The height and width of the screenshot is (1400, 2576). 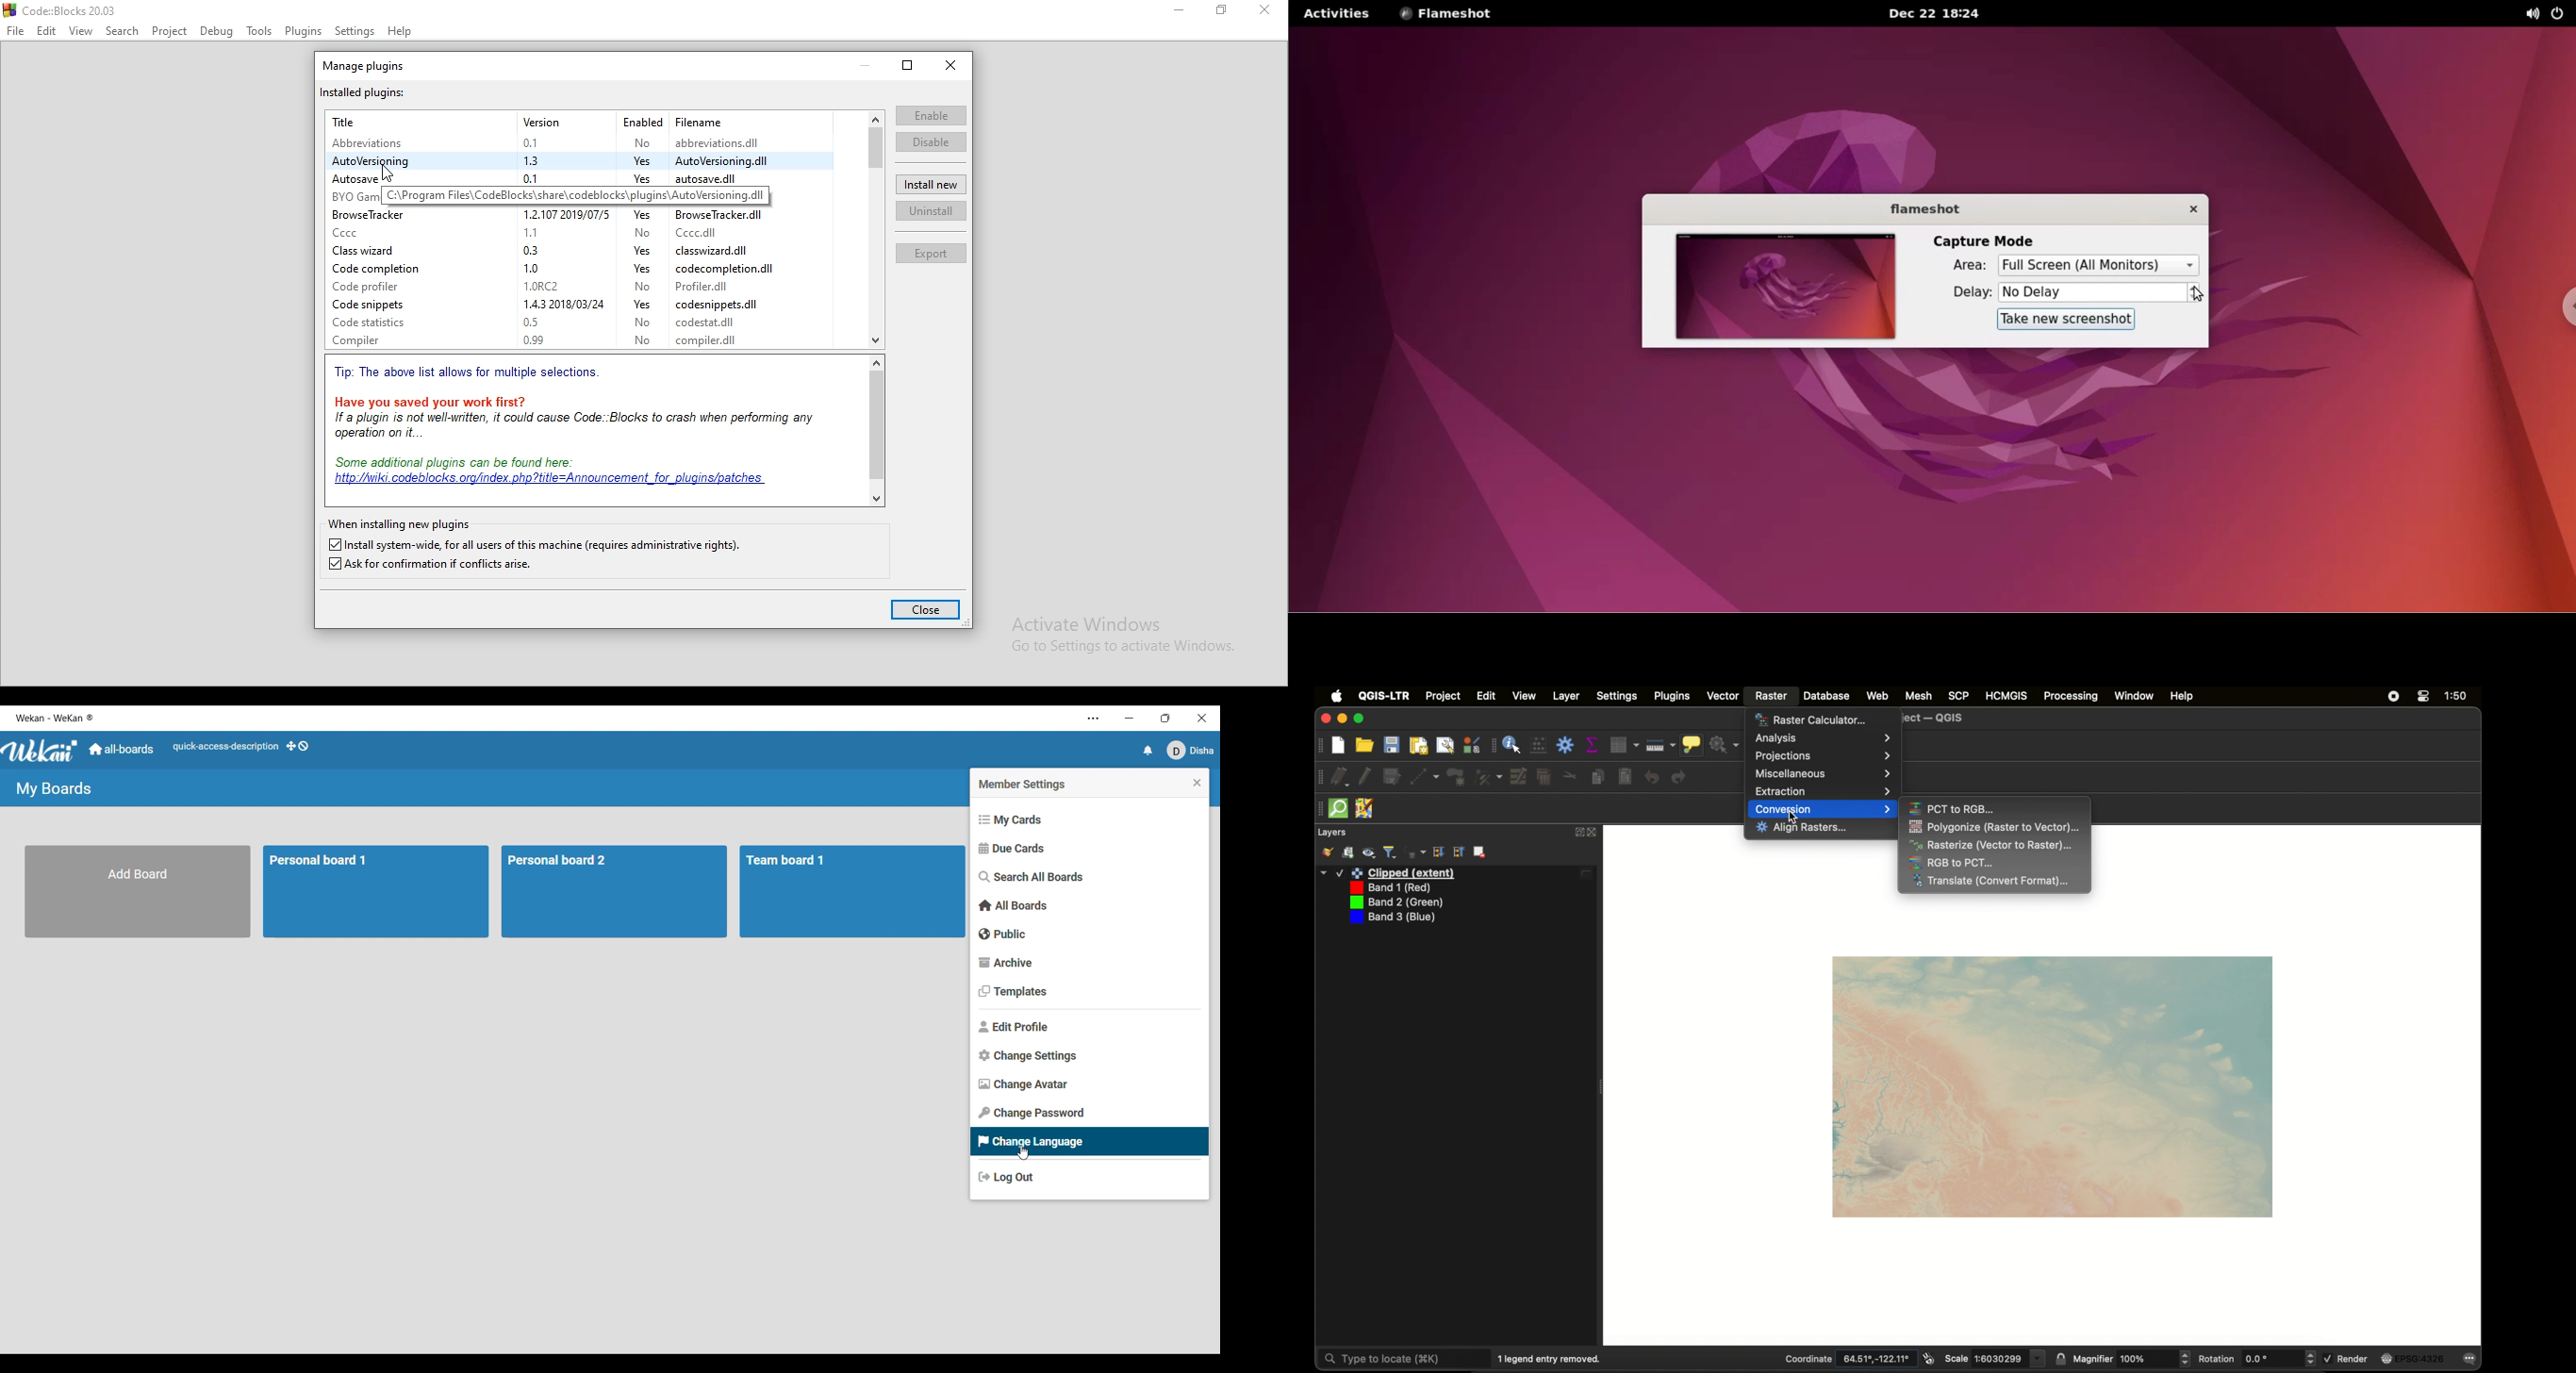 I want to click on web, so click(x=1878, y=695).